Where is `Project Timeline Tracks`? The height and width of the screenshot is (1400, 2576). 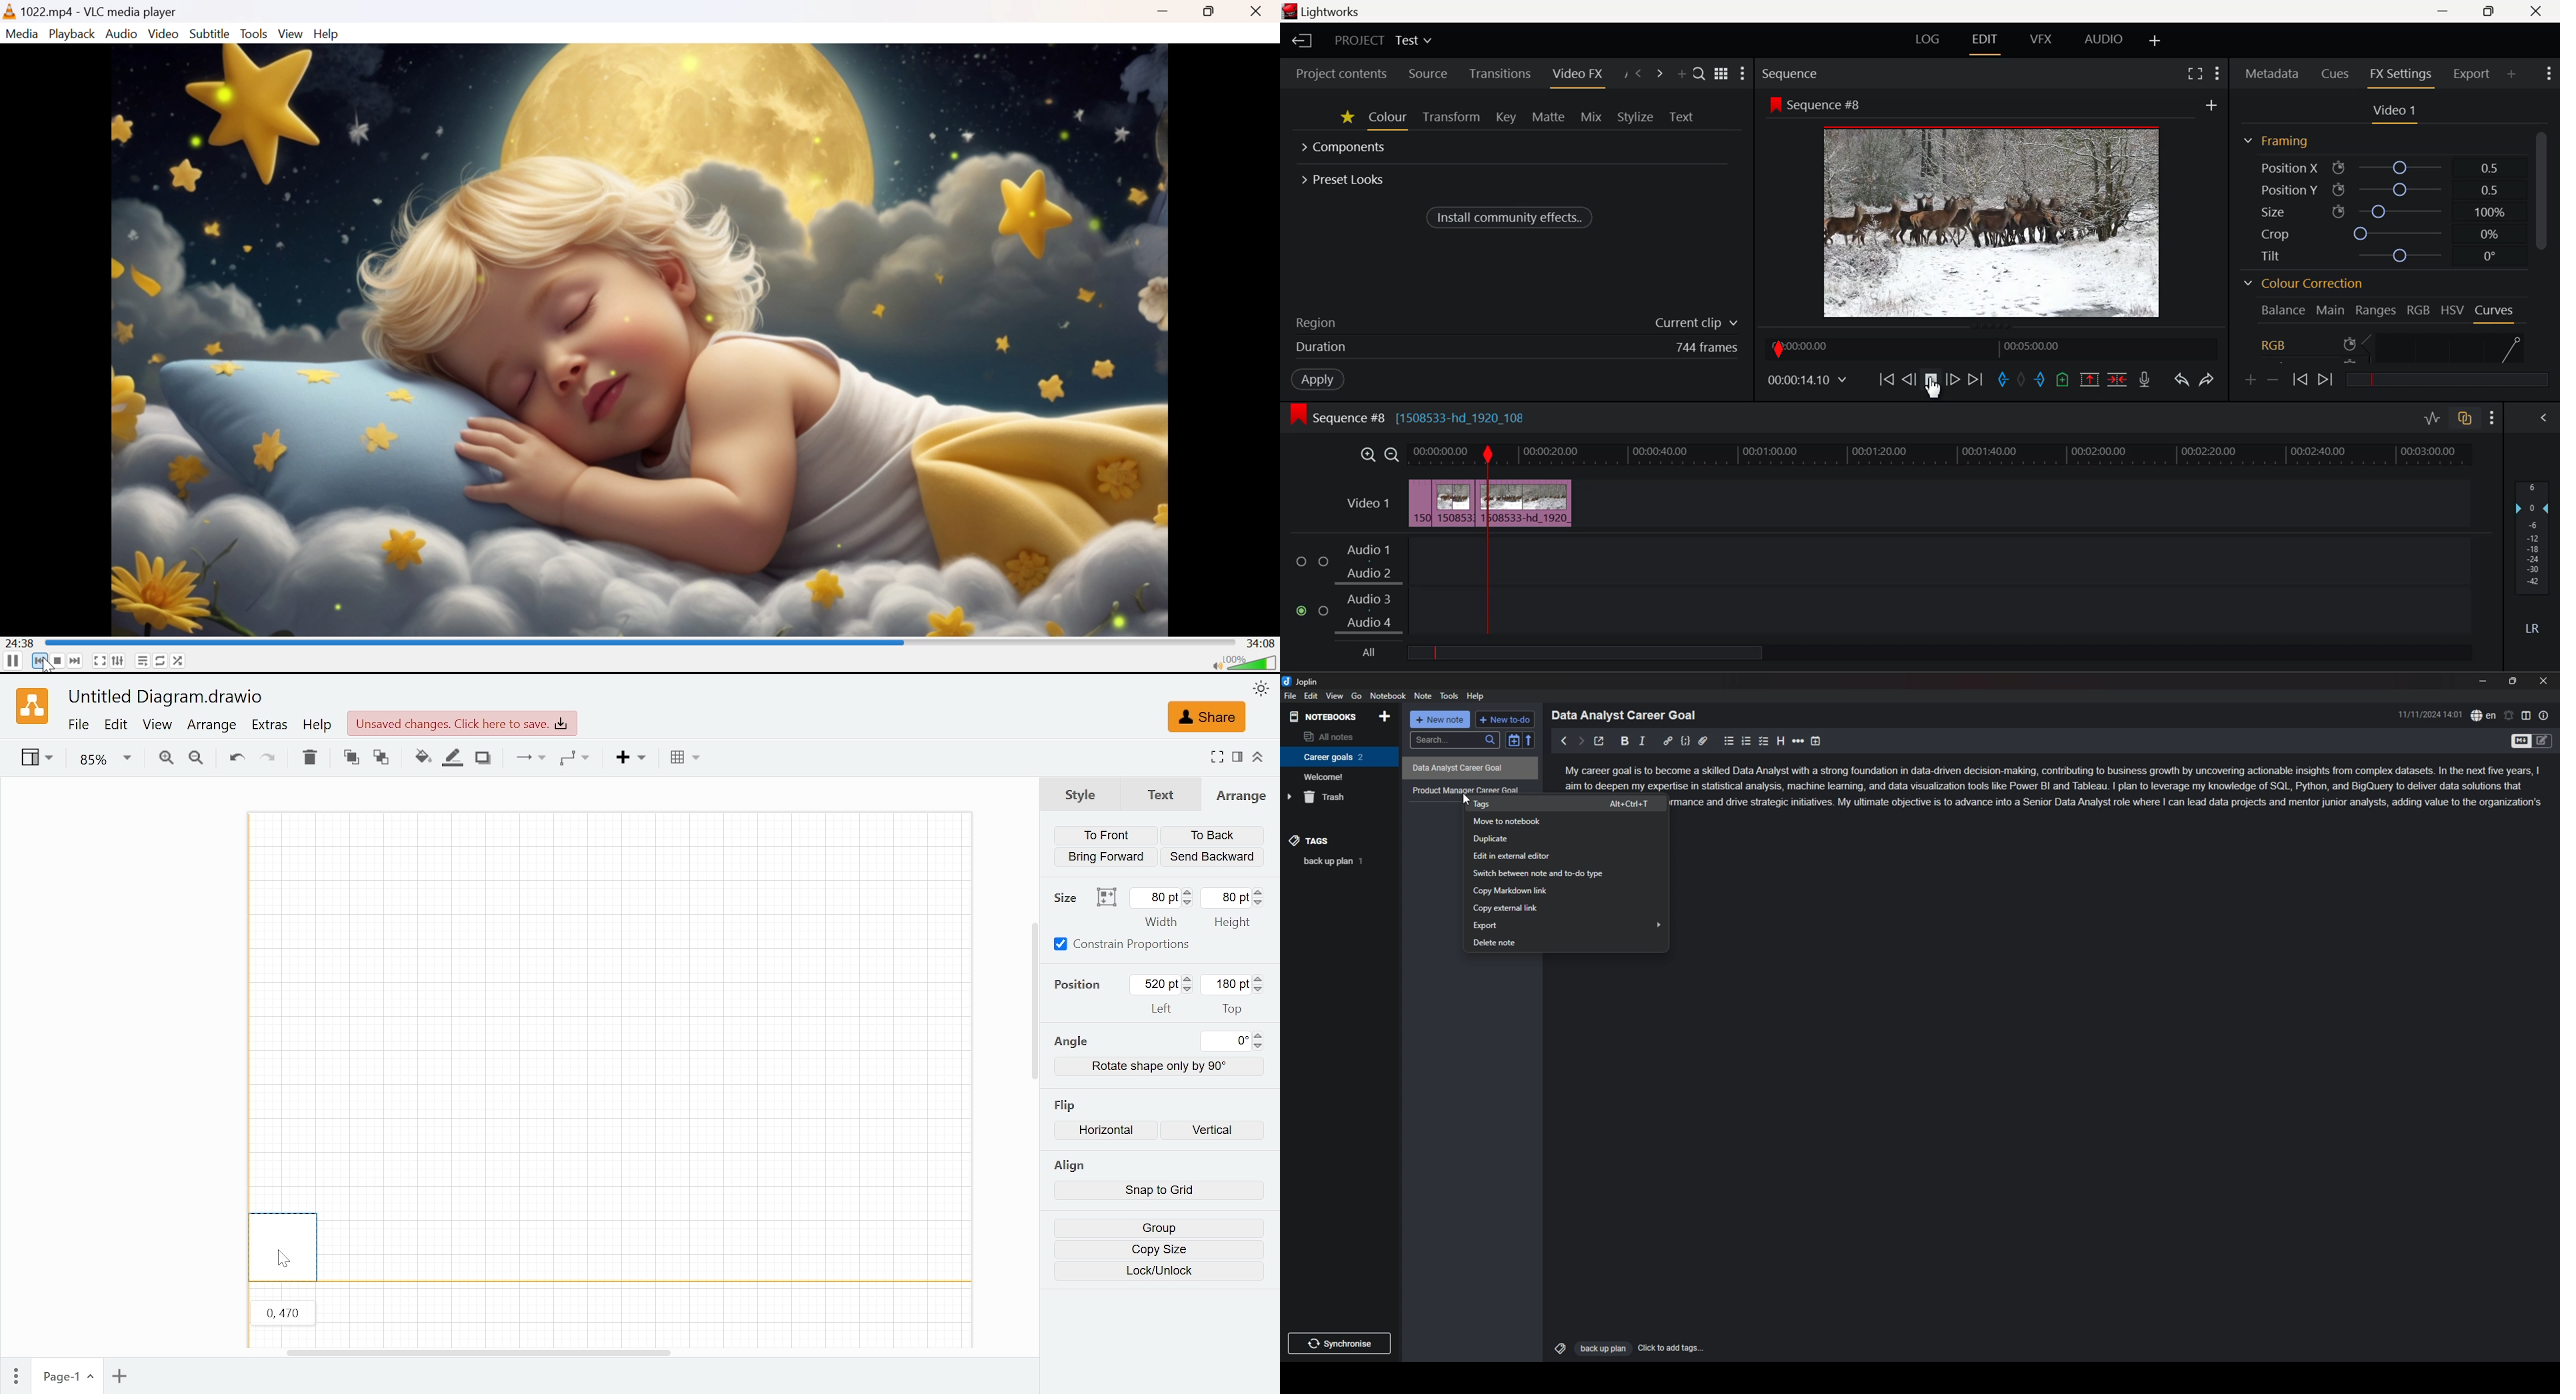
Project Timeline Tracks is located at coordinates (1940, 456).